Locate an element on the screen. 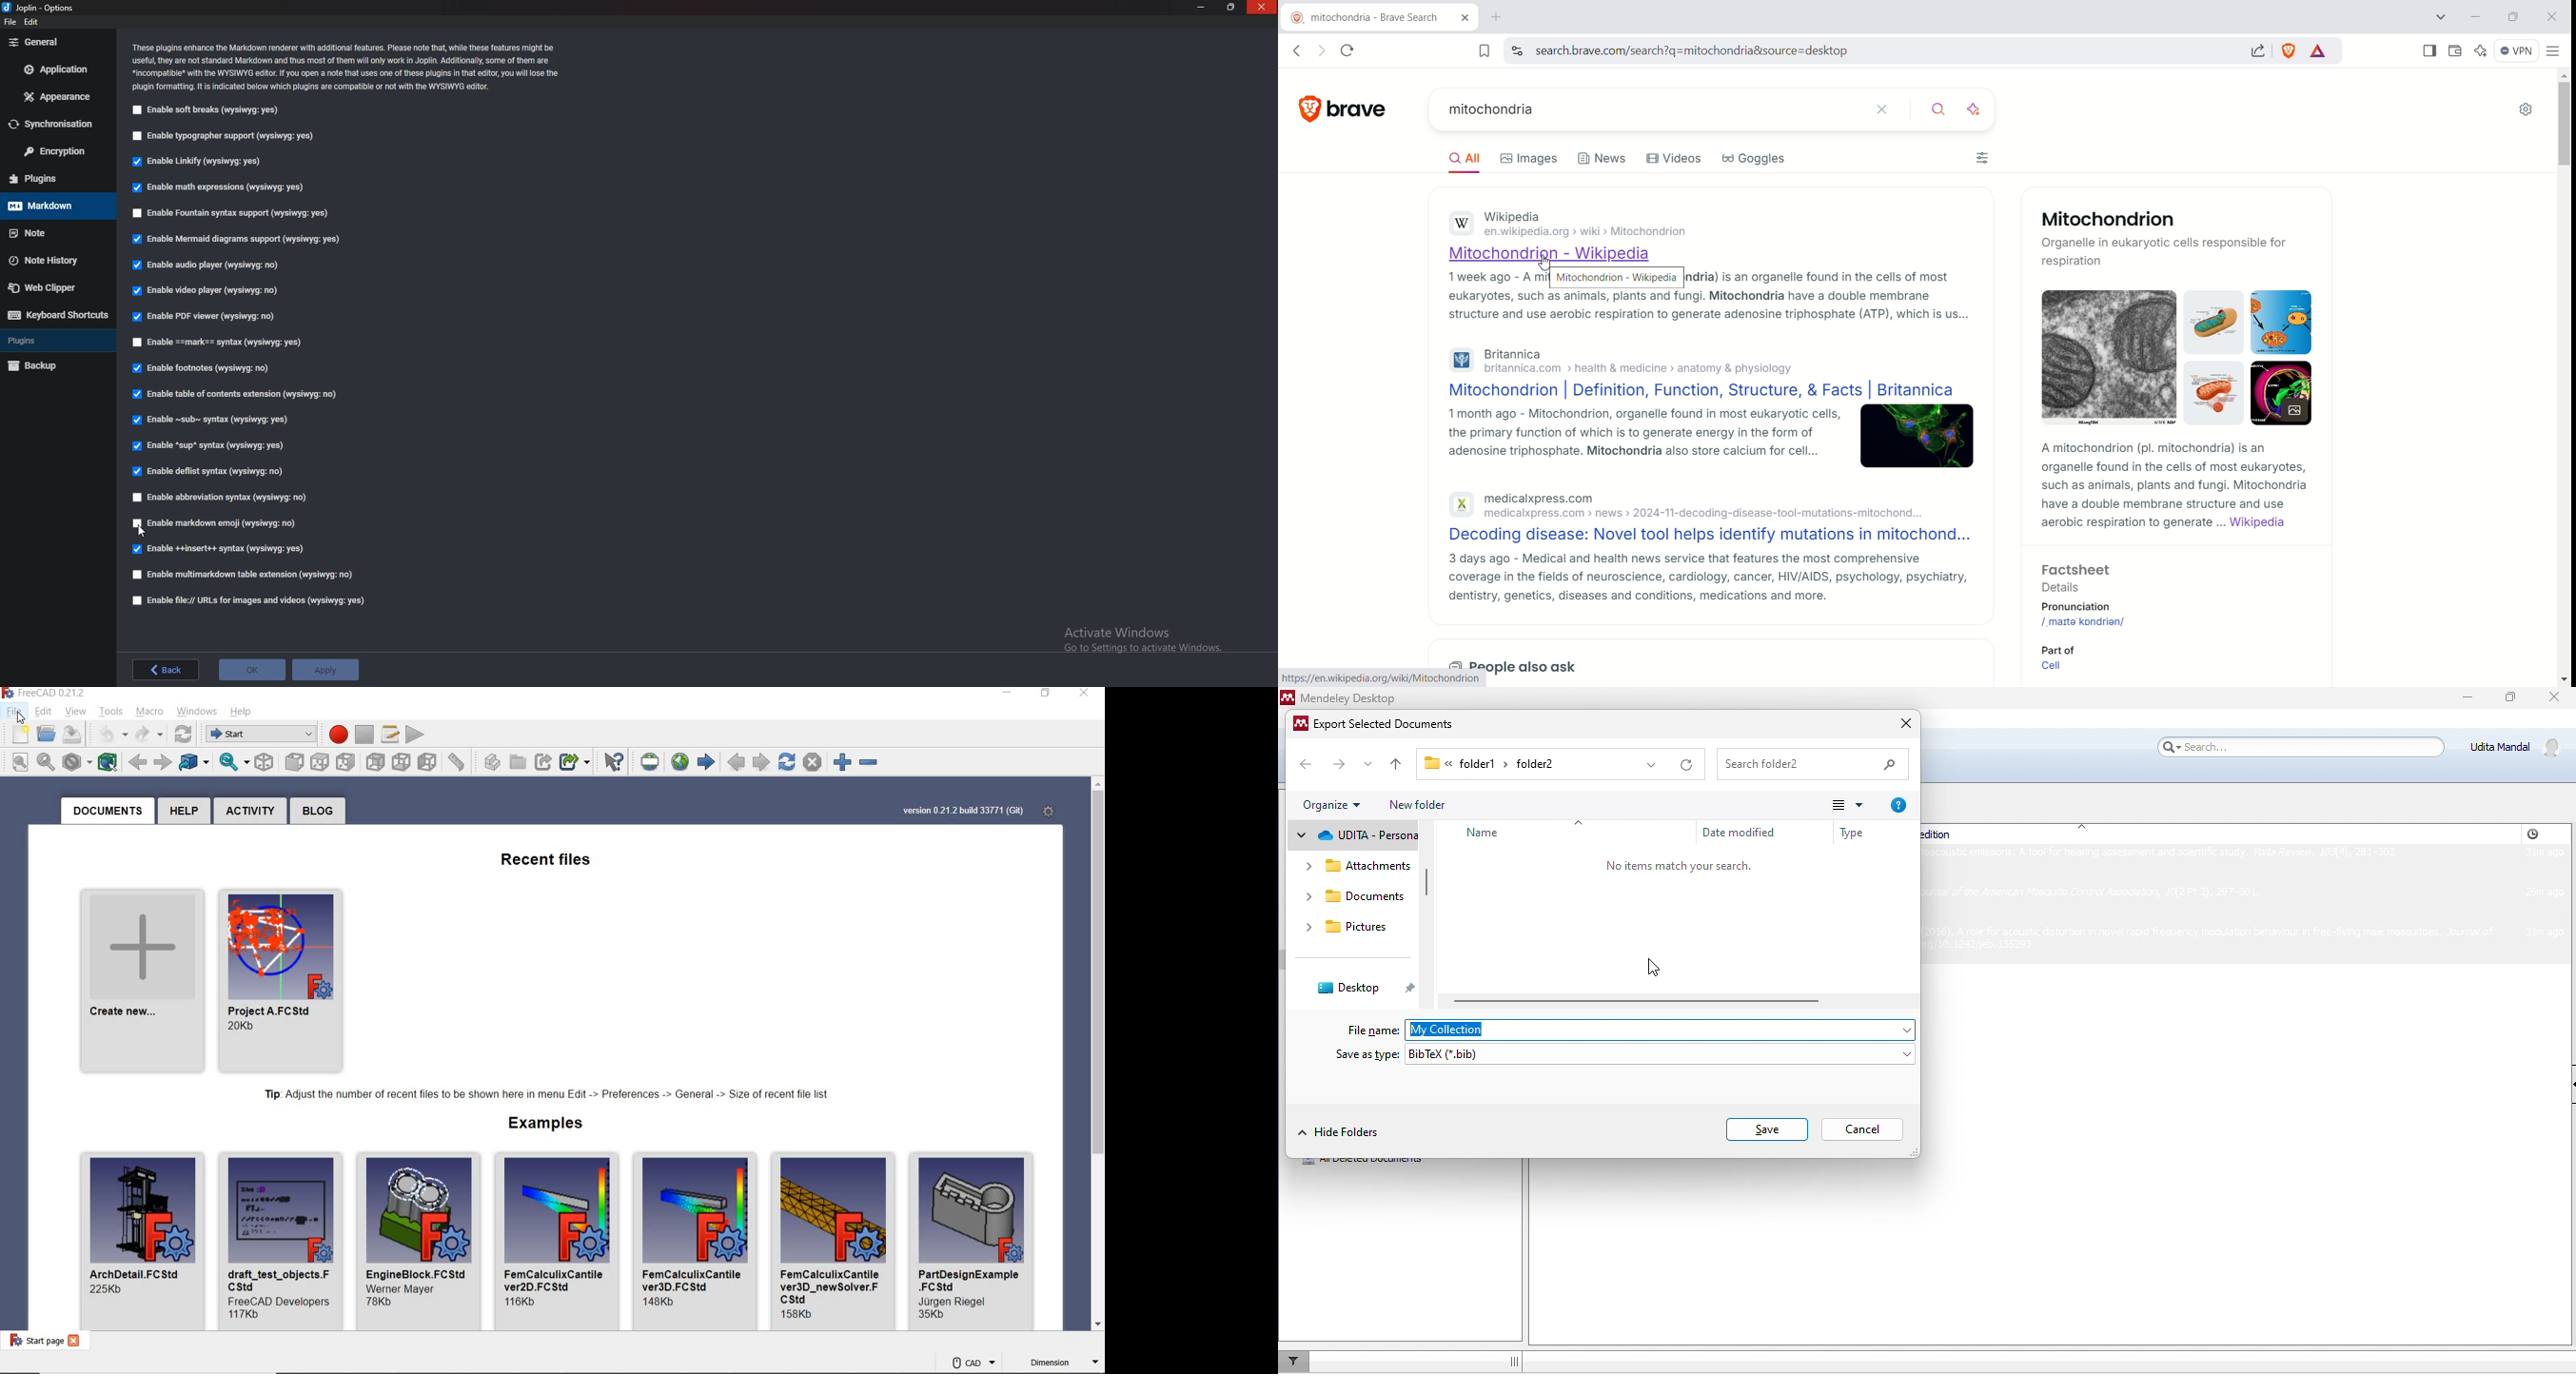 The image size is (2576, 1400). DIMENSION is located at coordinates (1064, 1364).